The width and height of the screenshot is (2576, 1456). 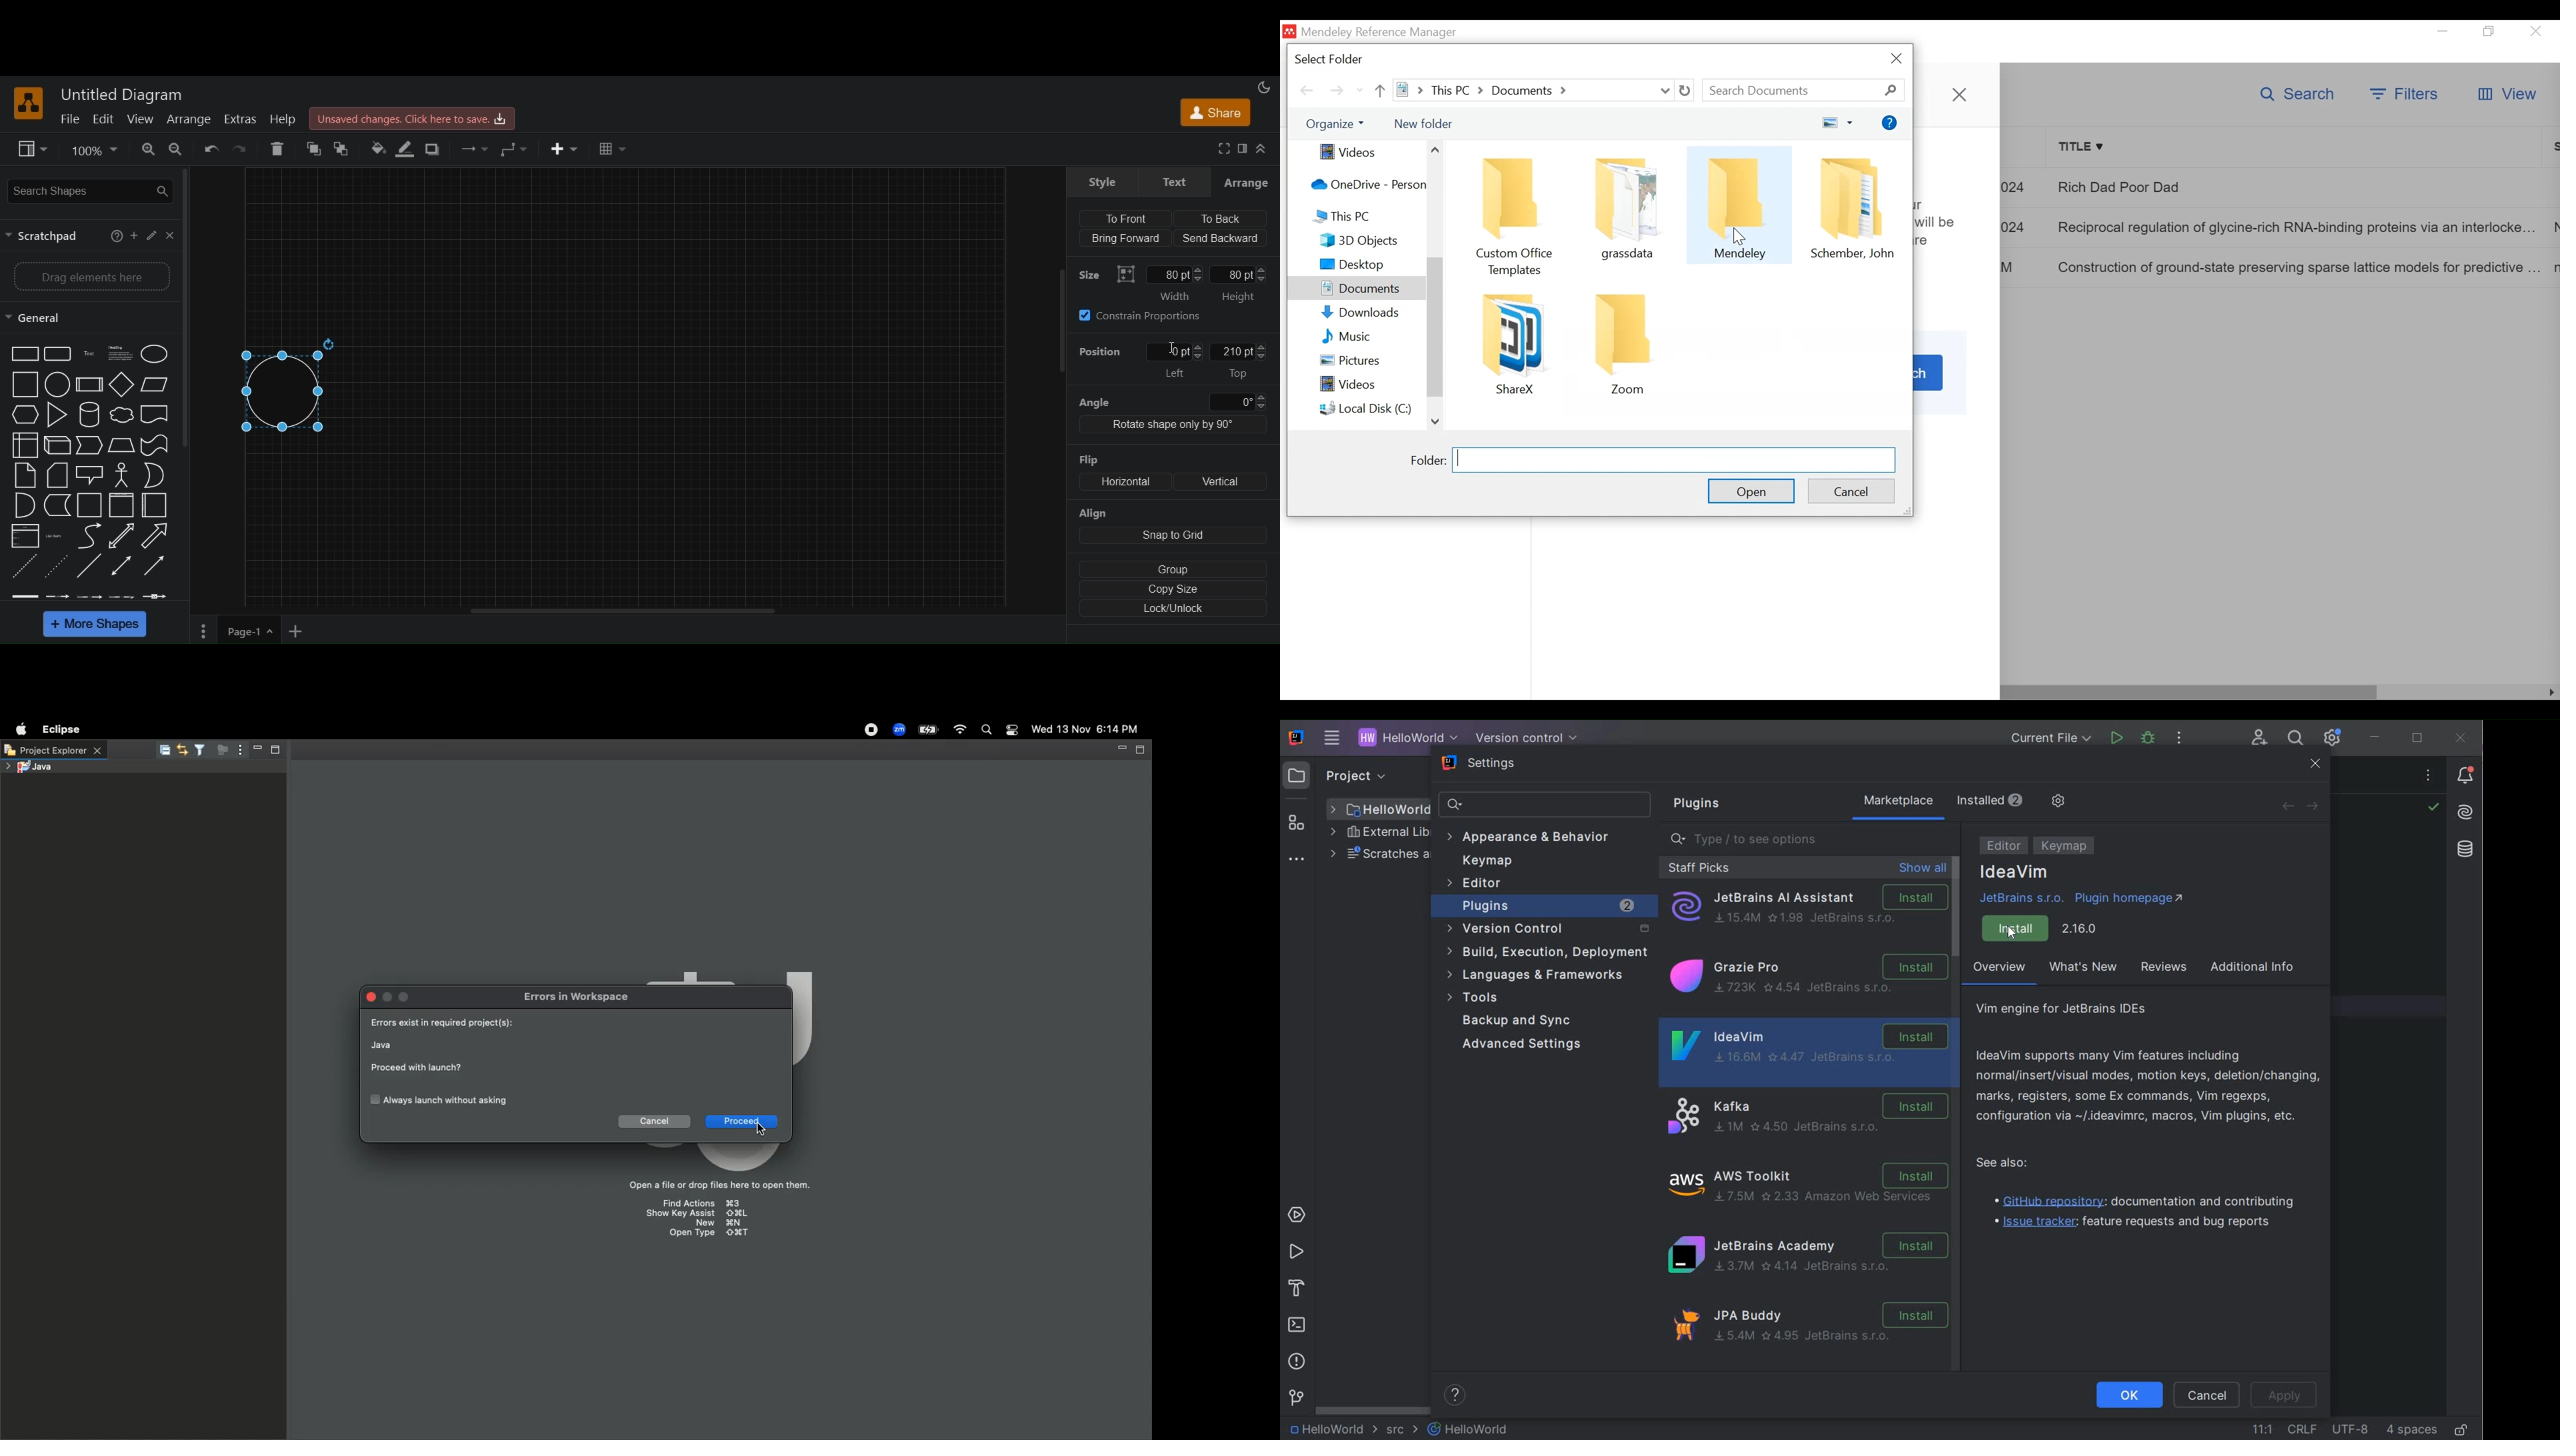 What do you see at coordinates (1365, 185) in the screenshot?
I see `OneDrive` at bounding box center [1365, 185].